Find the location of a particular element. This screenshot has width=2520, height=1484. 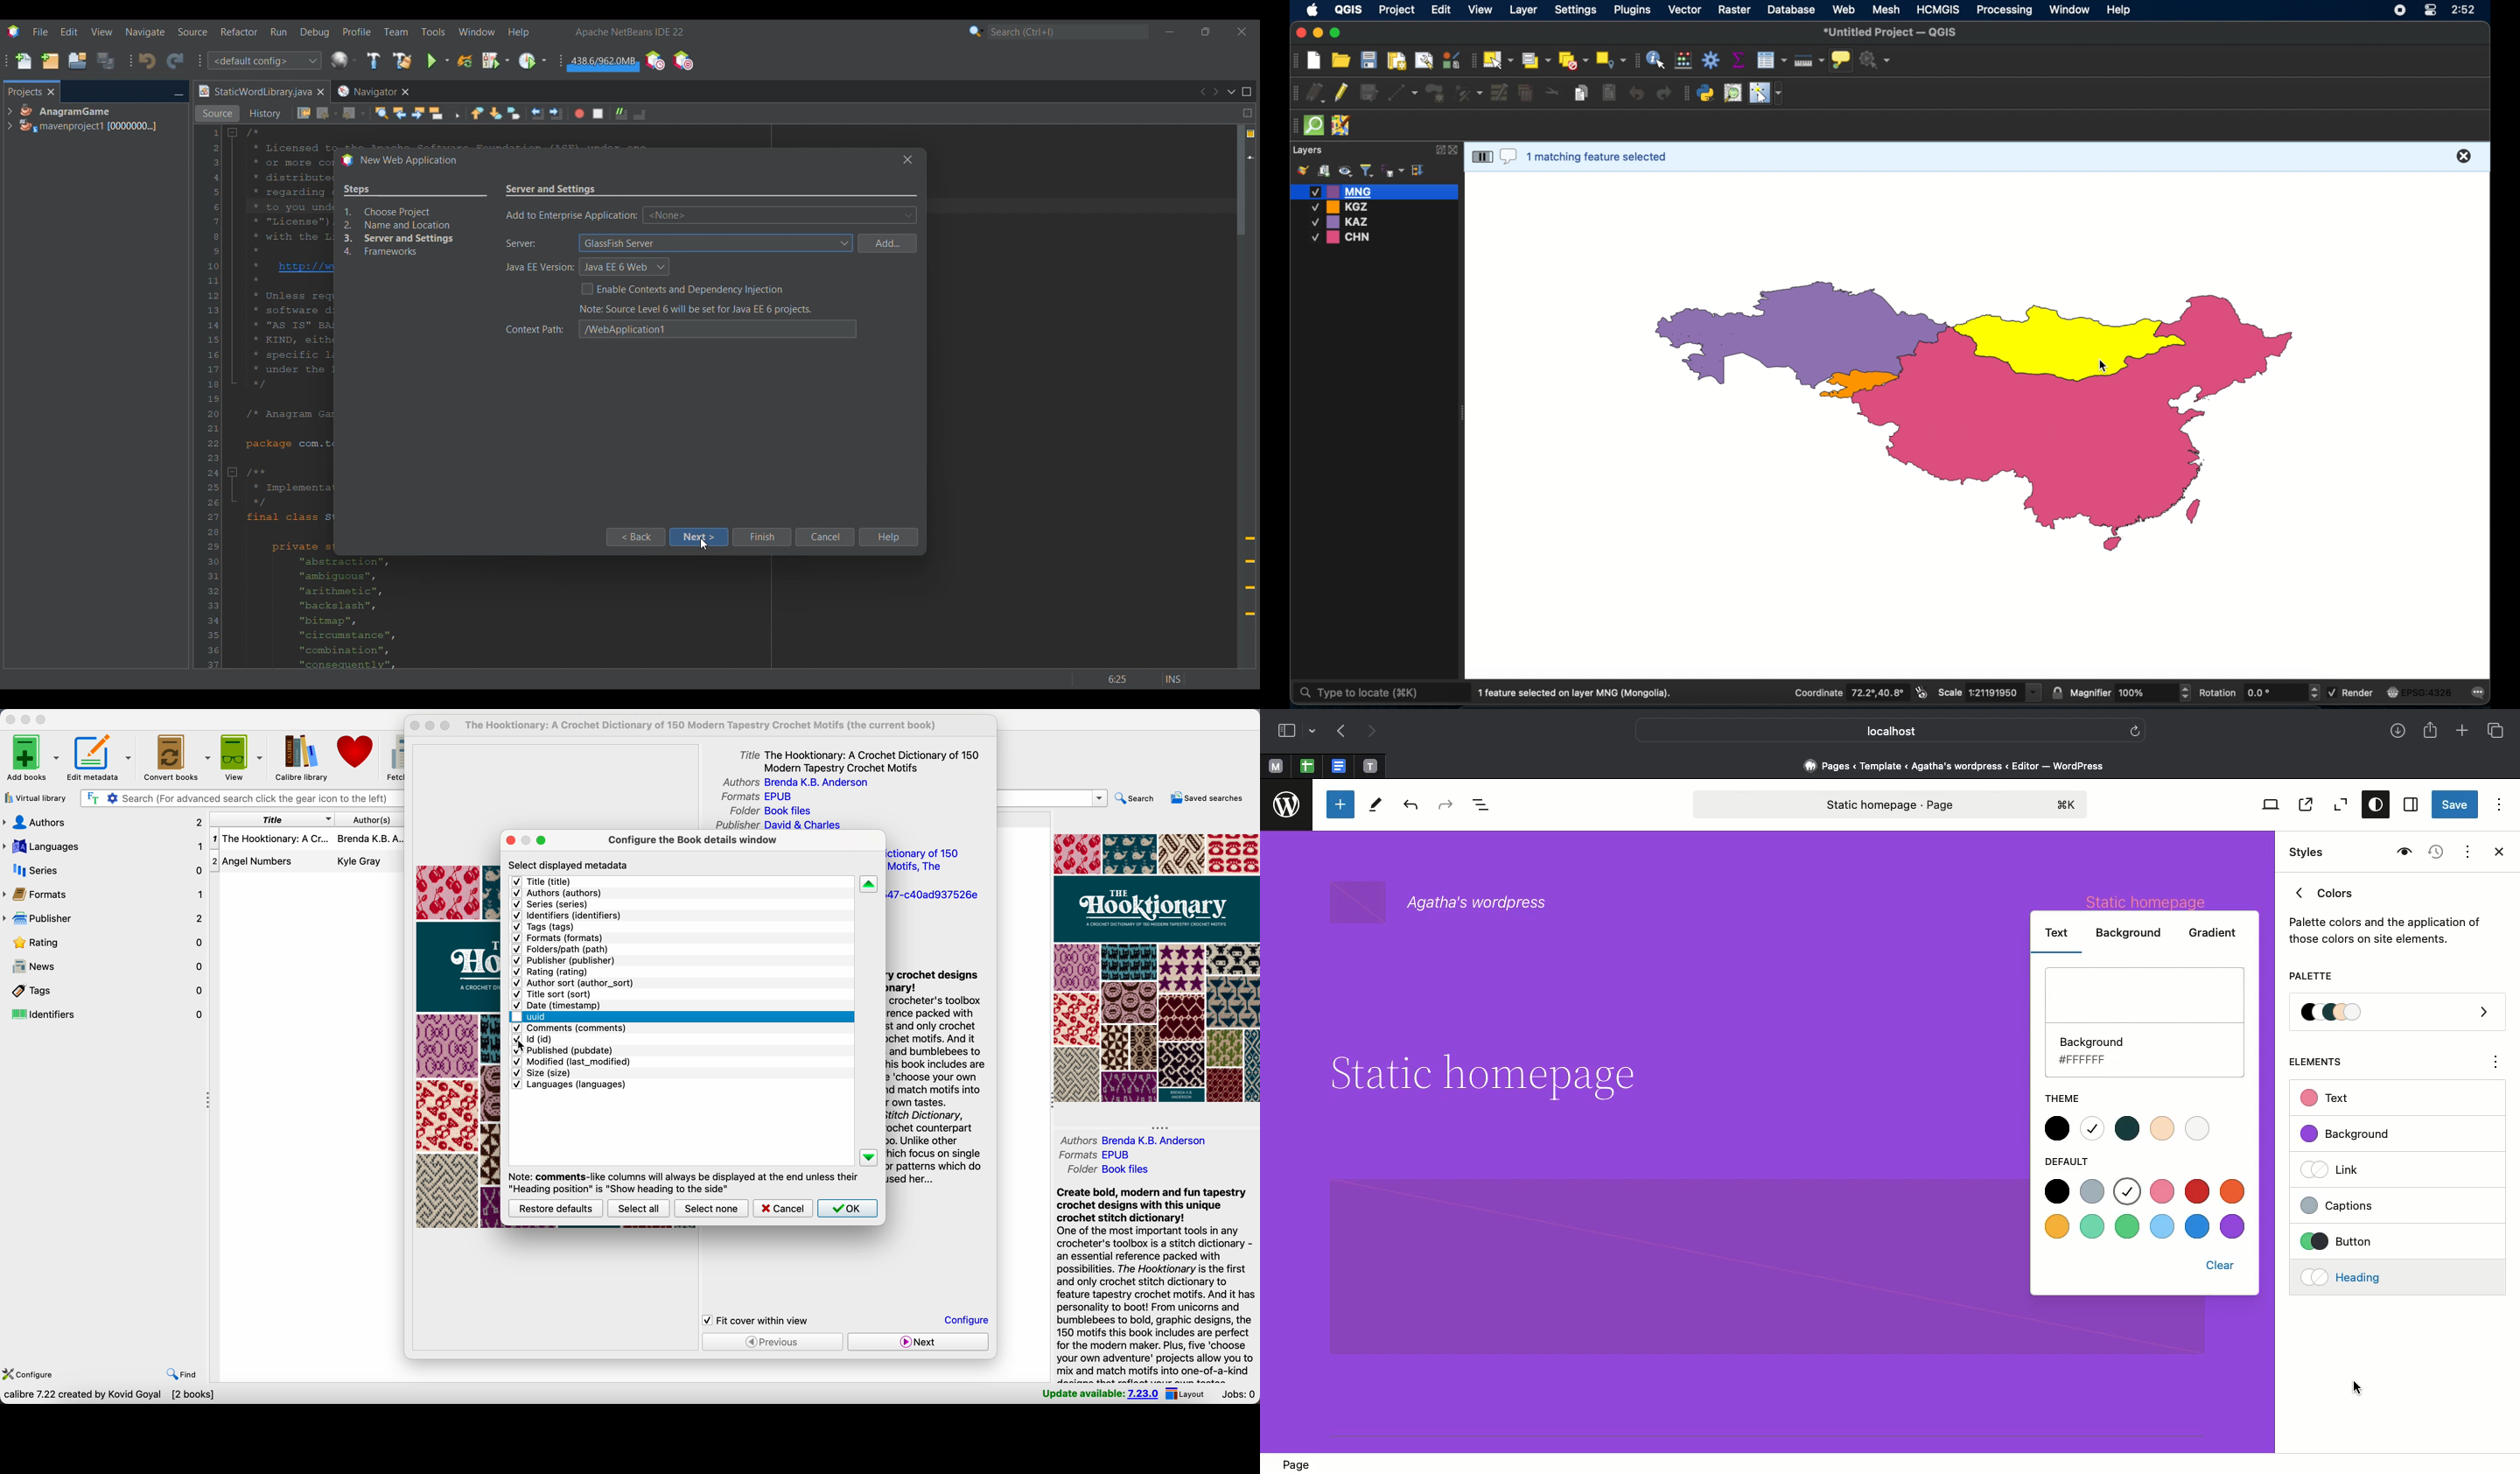

jobs: 0 is located at coordinates (1237, 1395).